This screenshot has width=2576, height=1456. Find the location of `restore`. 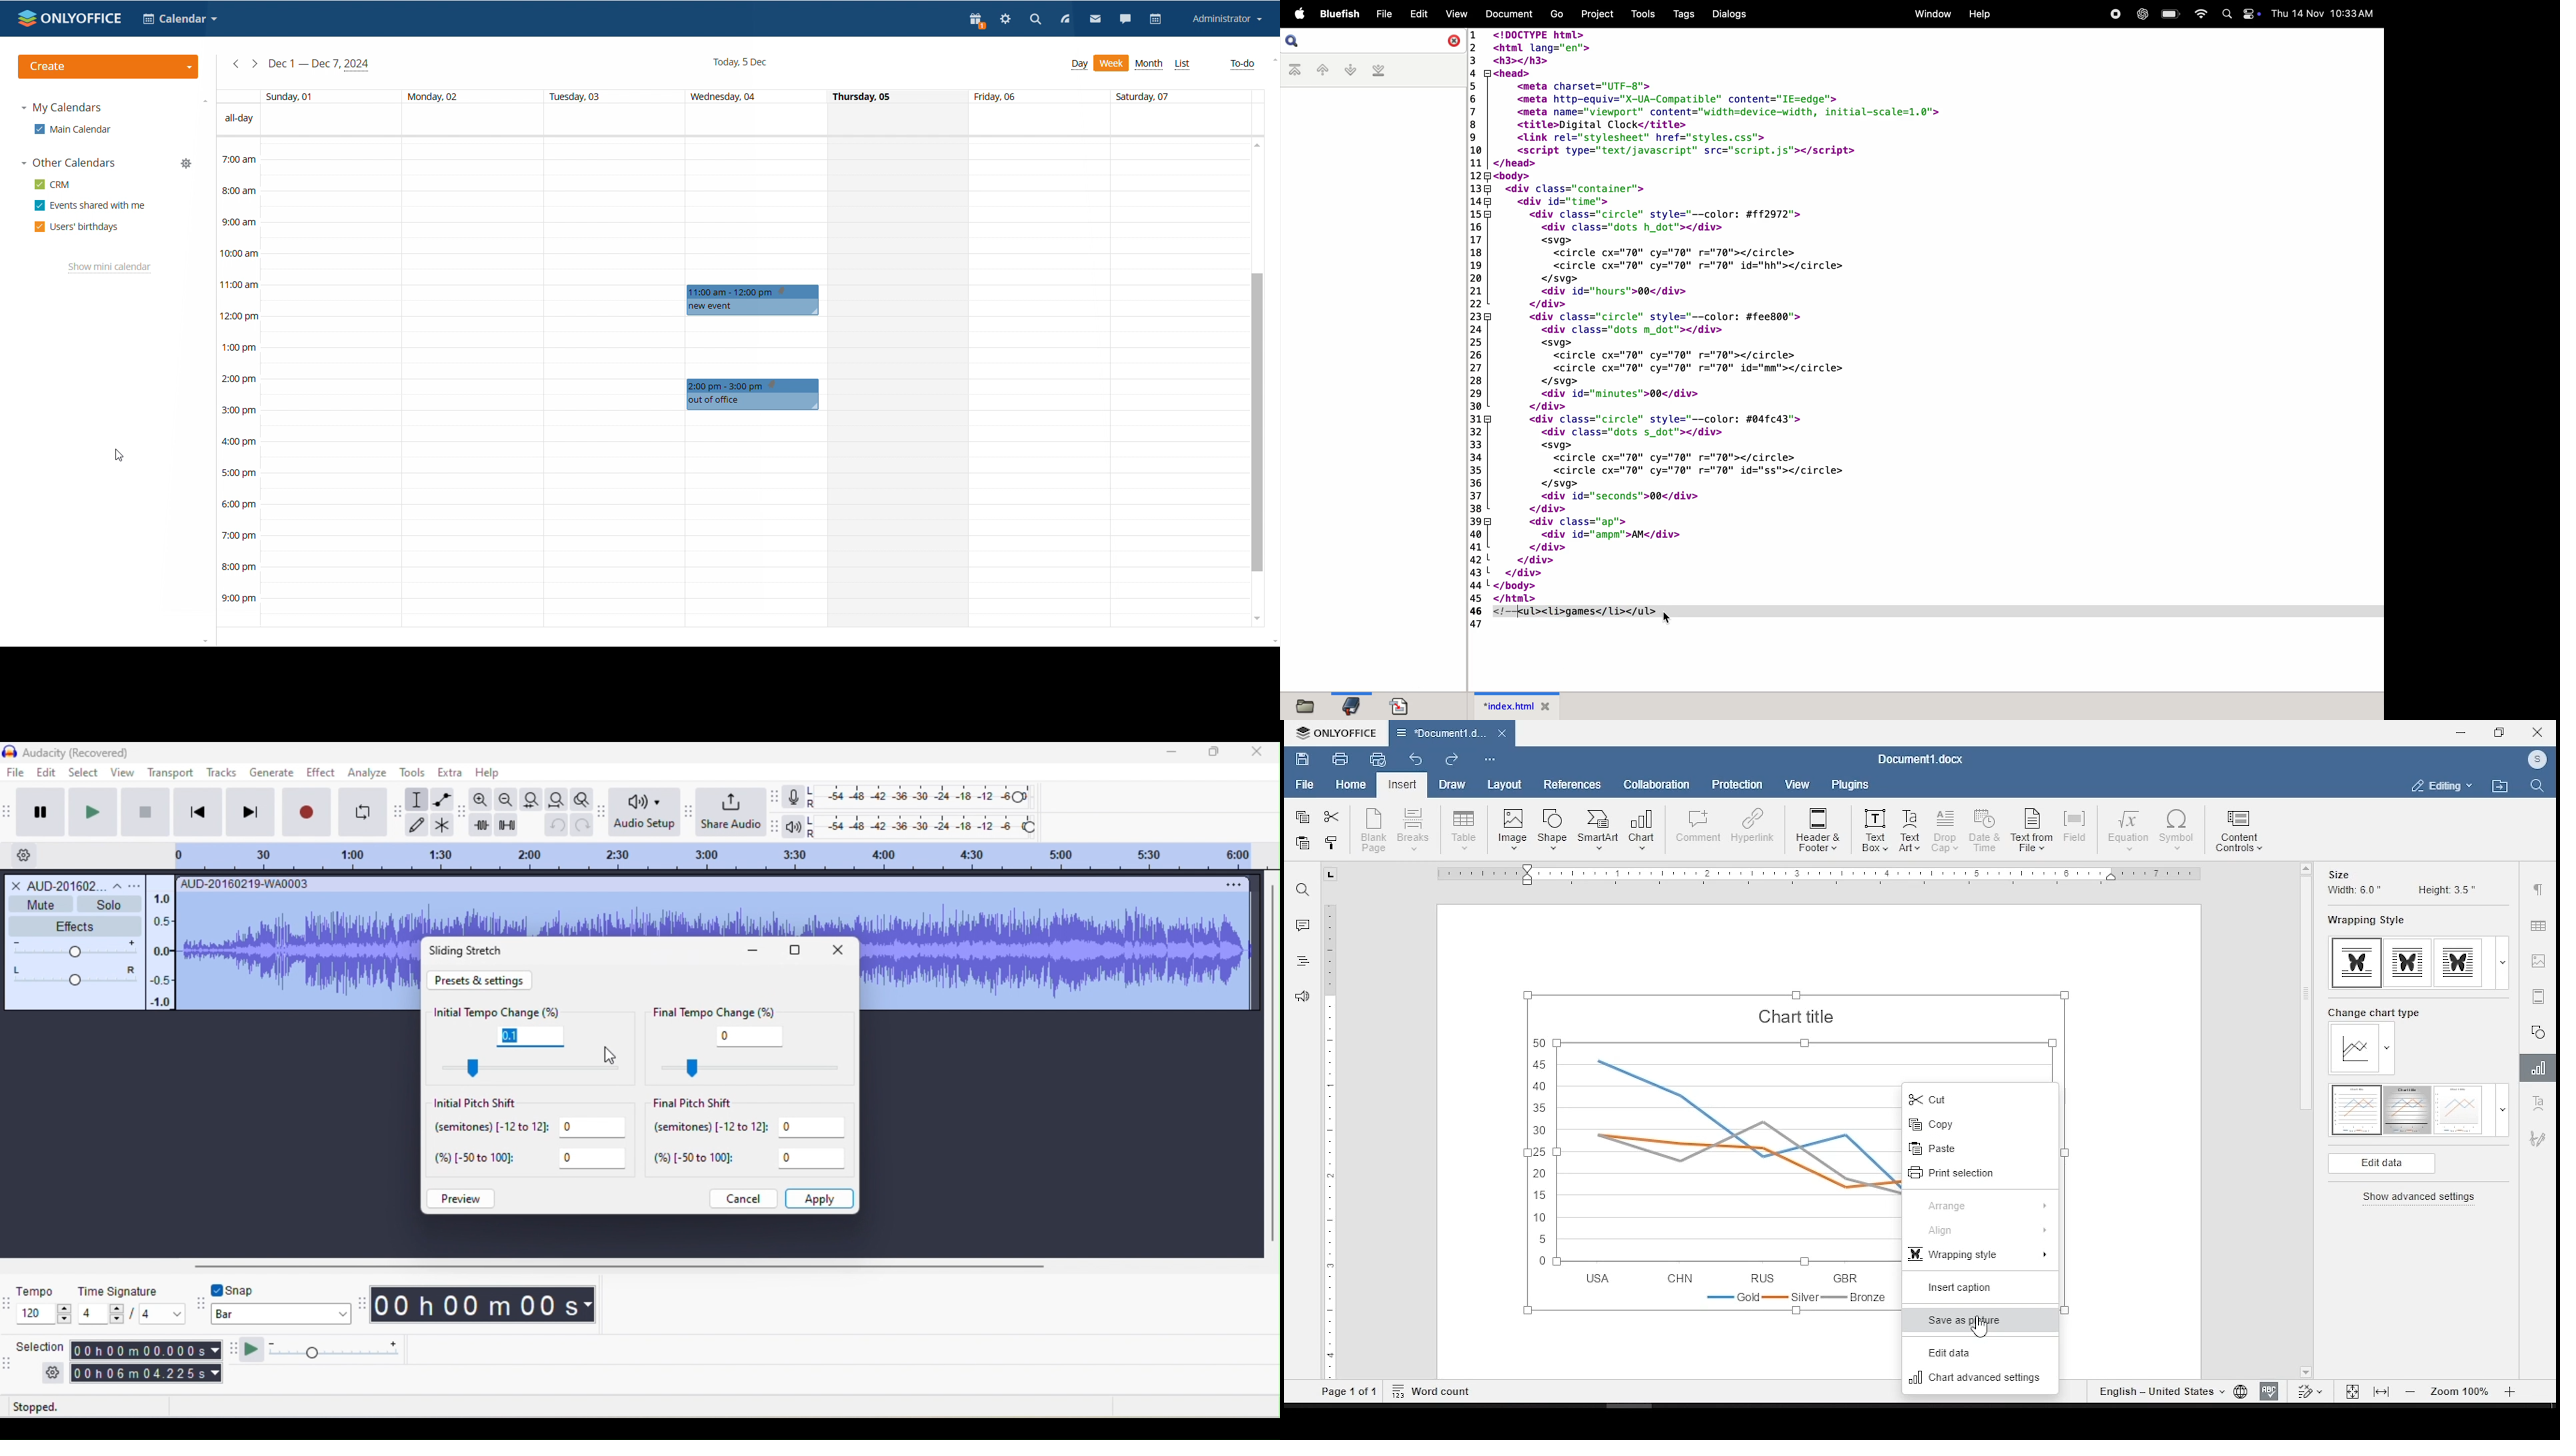

restore is located at coordinates (2502, 732).